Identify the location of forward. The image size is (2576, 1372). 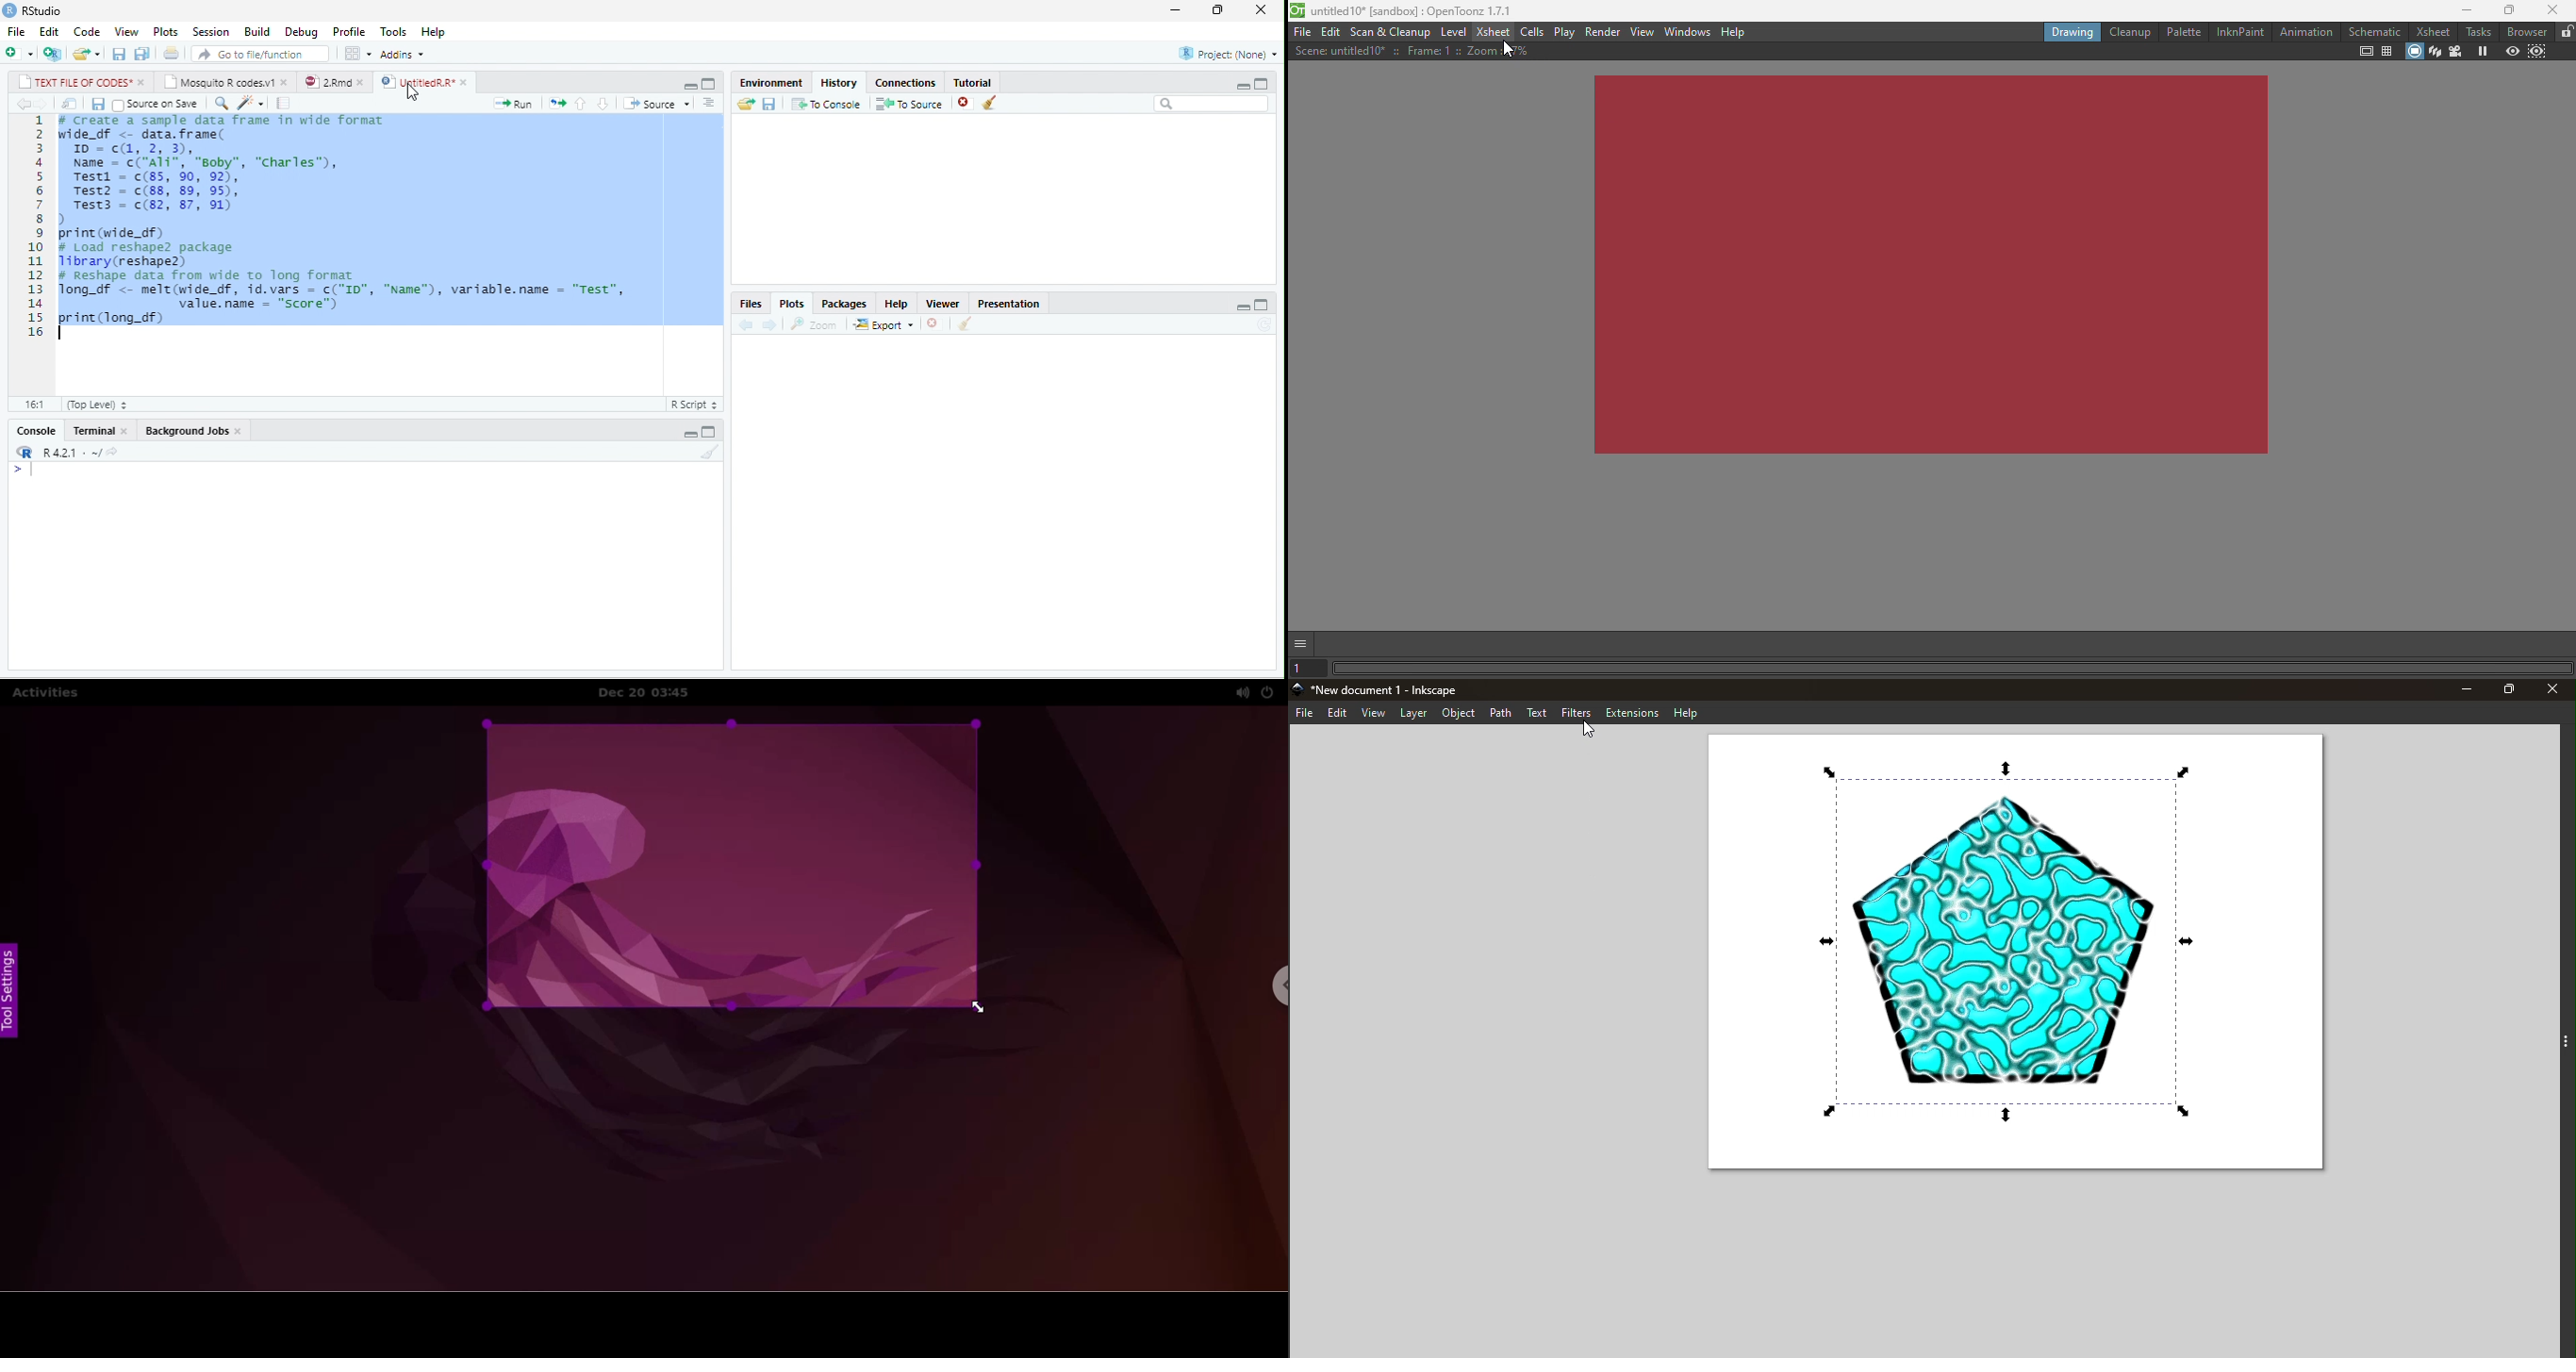
(770, 324).